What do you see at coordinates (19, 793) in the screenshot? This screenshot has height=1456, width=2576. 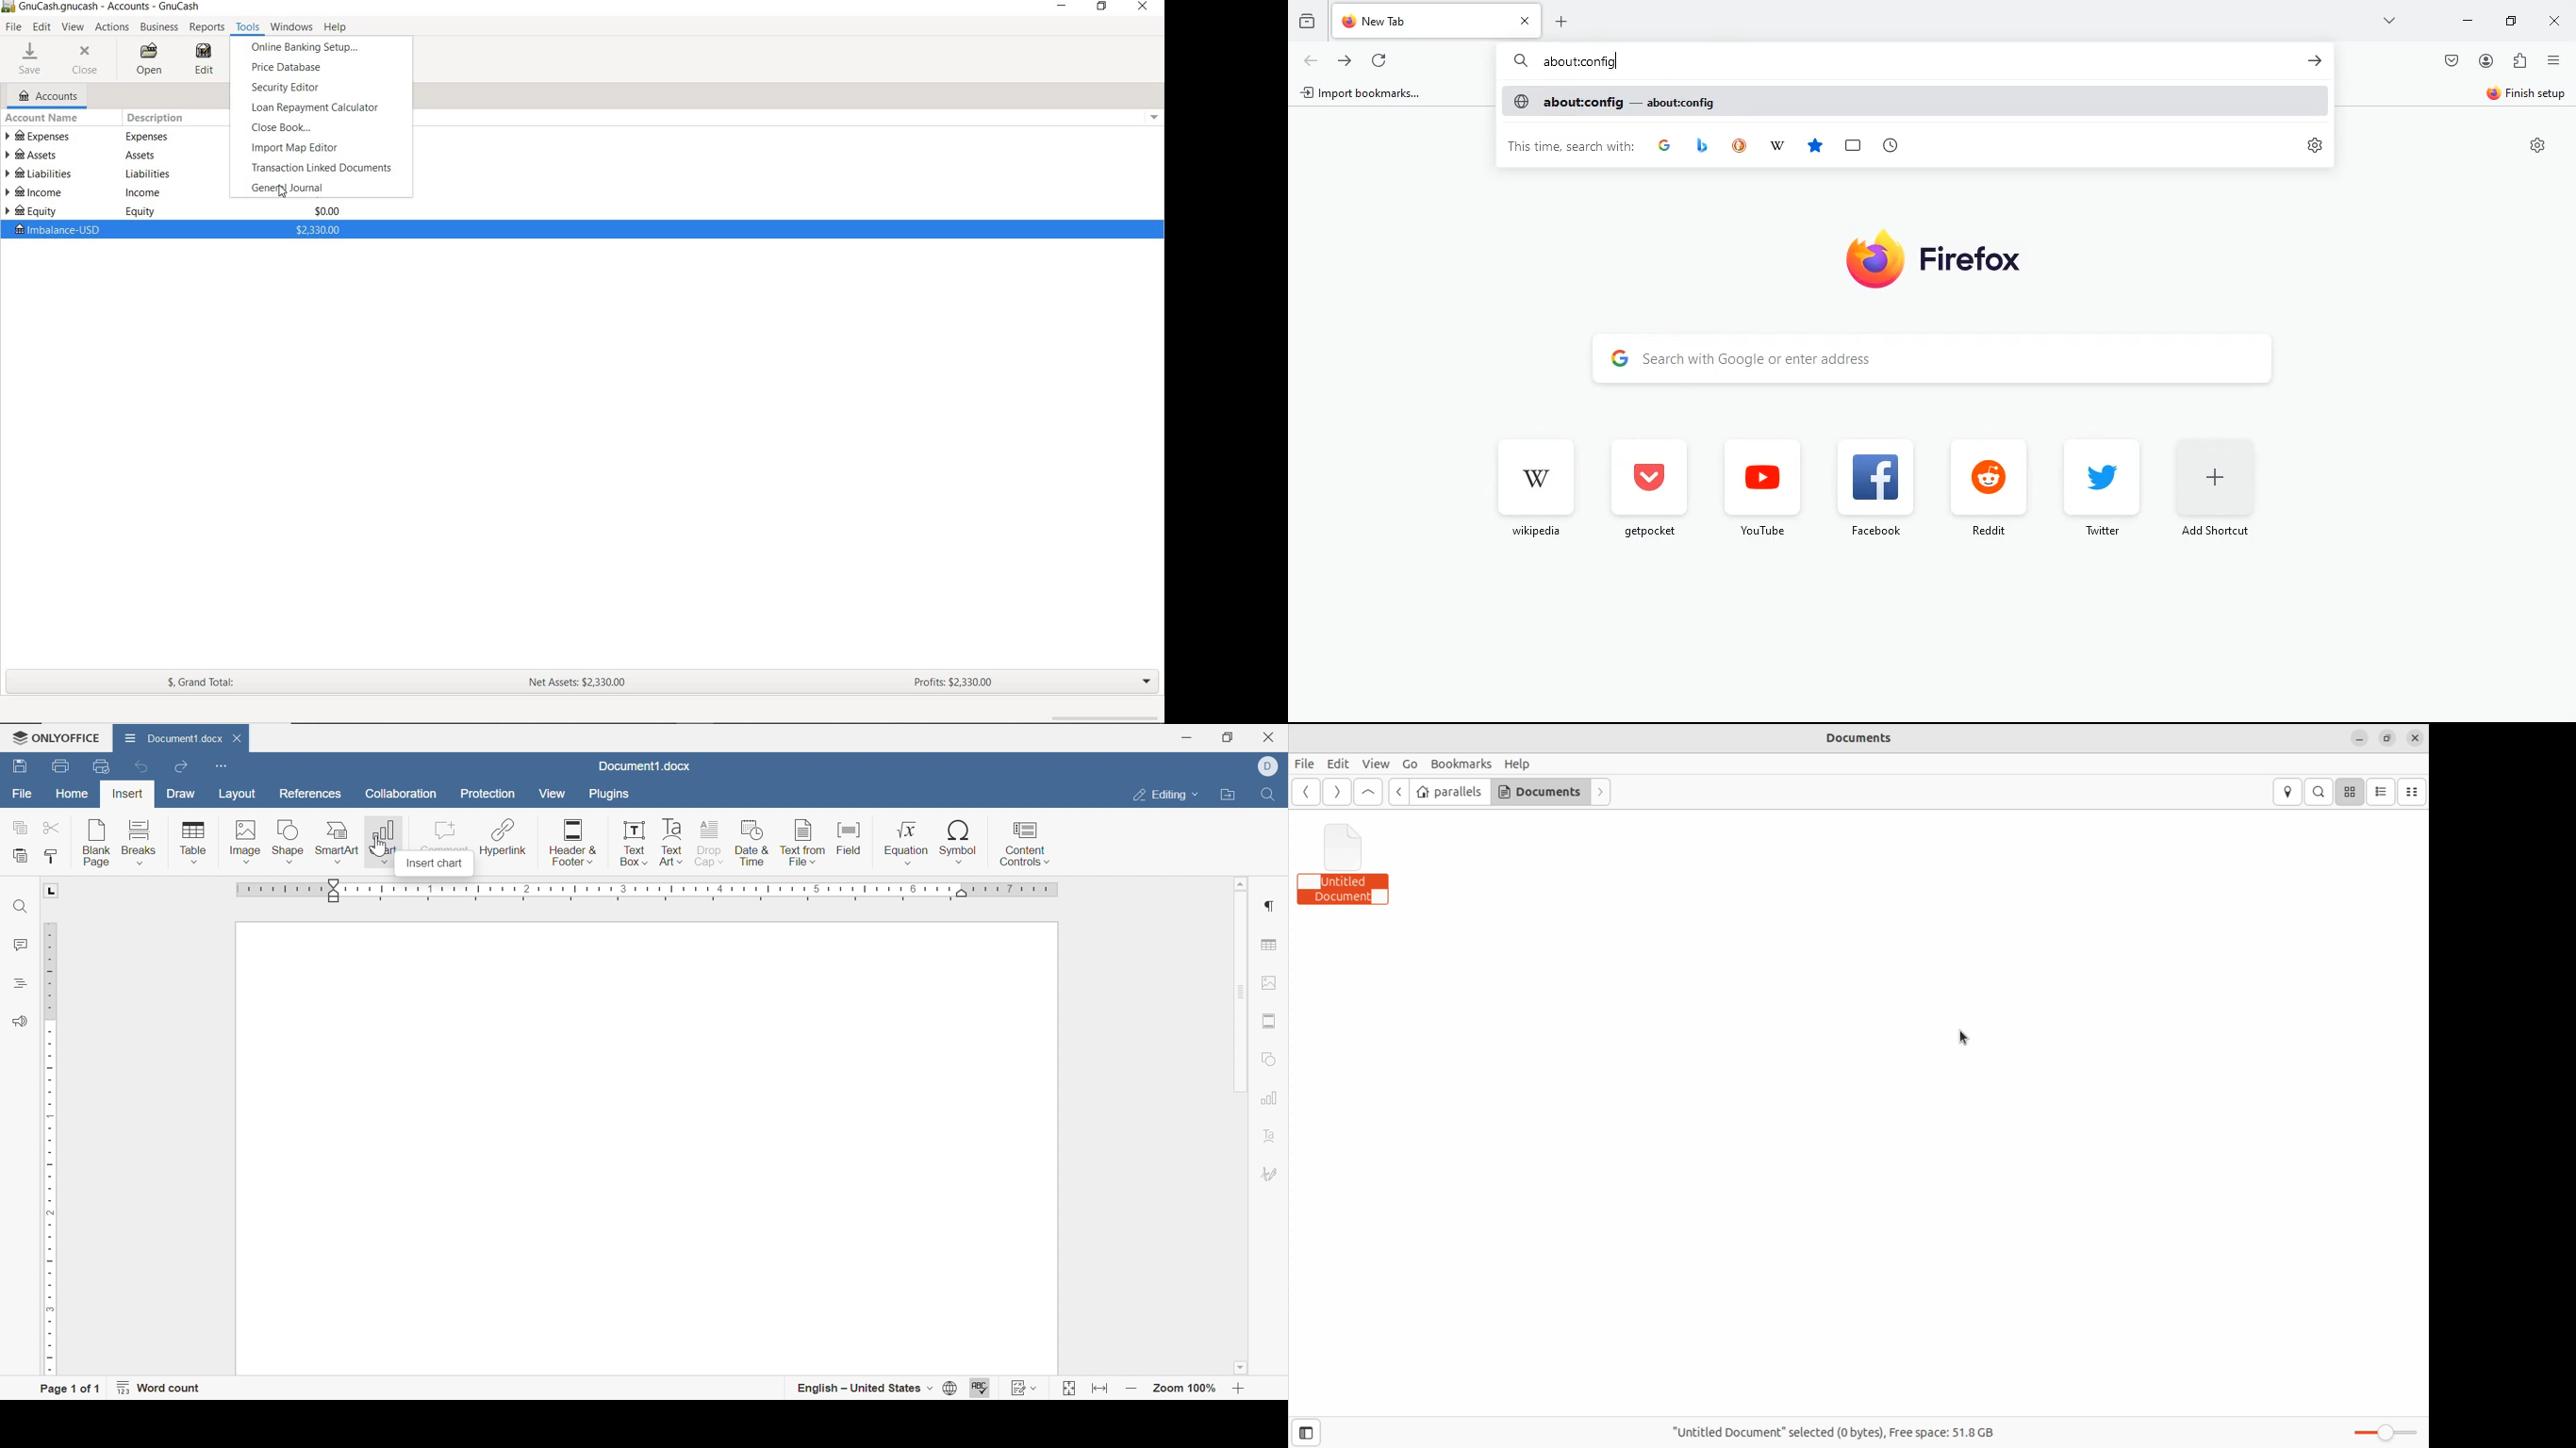 I see `File` at bounding box center [19, 793].